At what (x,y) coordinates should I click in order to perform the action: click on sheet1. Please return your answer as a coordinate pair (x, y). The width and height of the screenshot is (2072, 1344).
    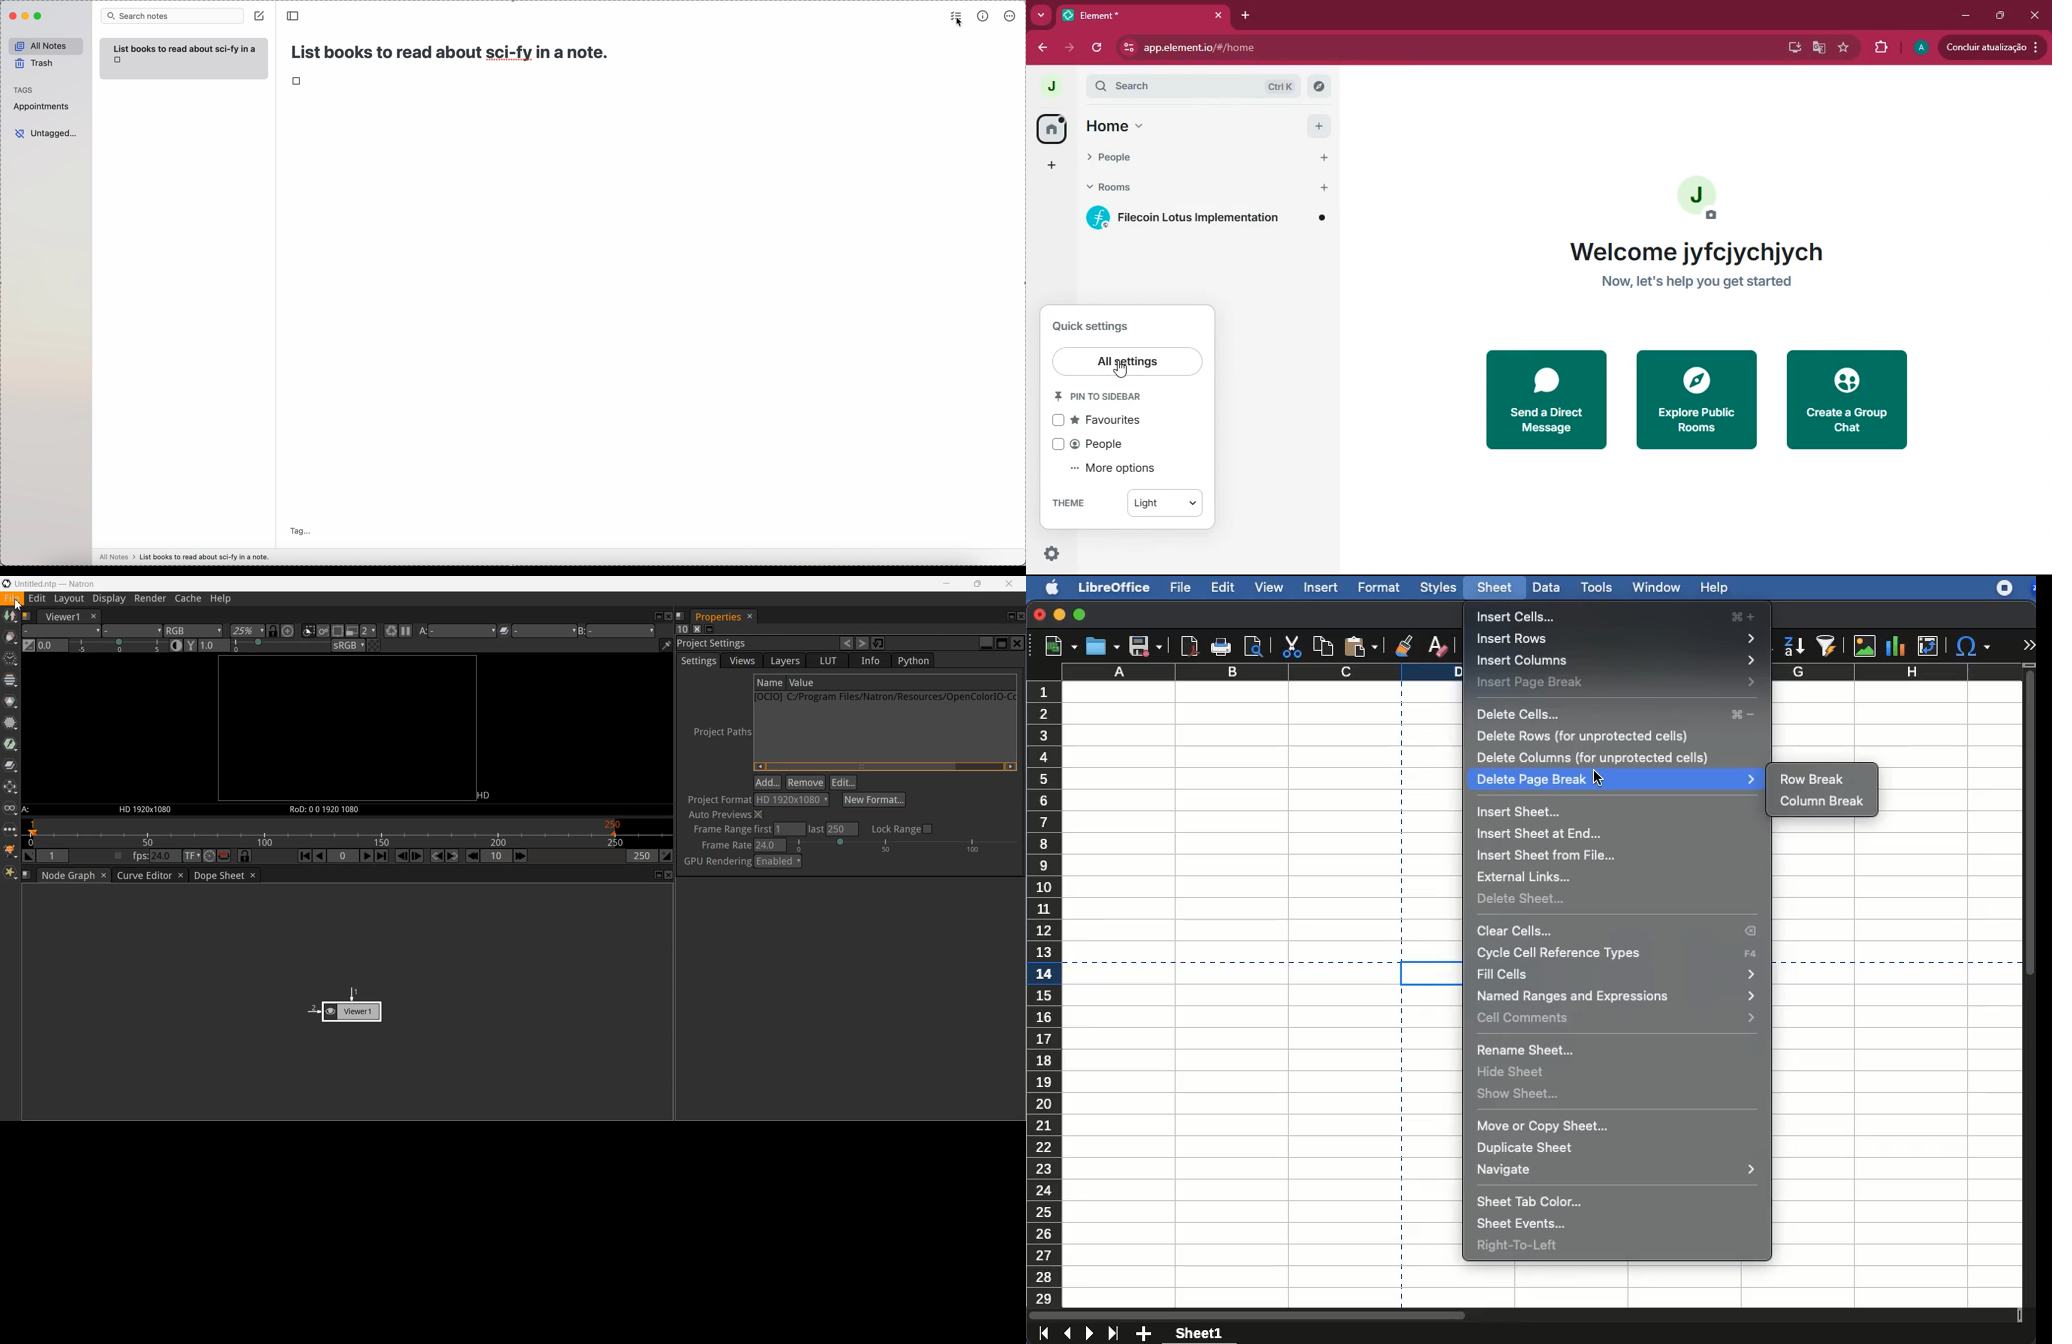
    Looking at the image, I should click on (1200, 1332).